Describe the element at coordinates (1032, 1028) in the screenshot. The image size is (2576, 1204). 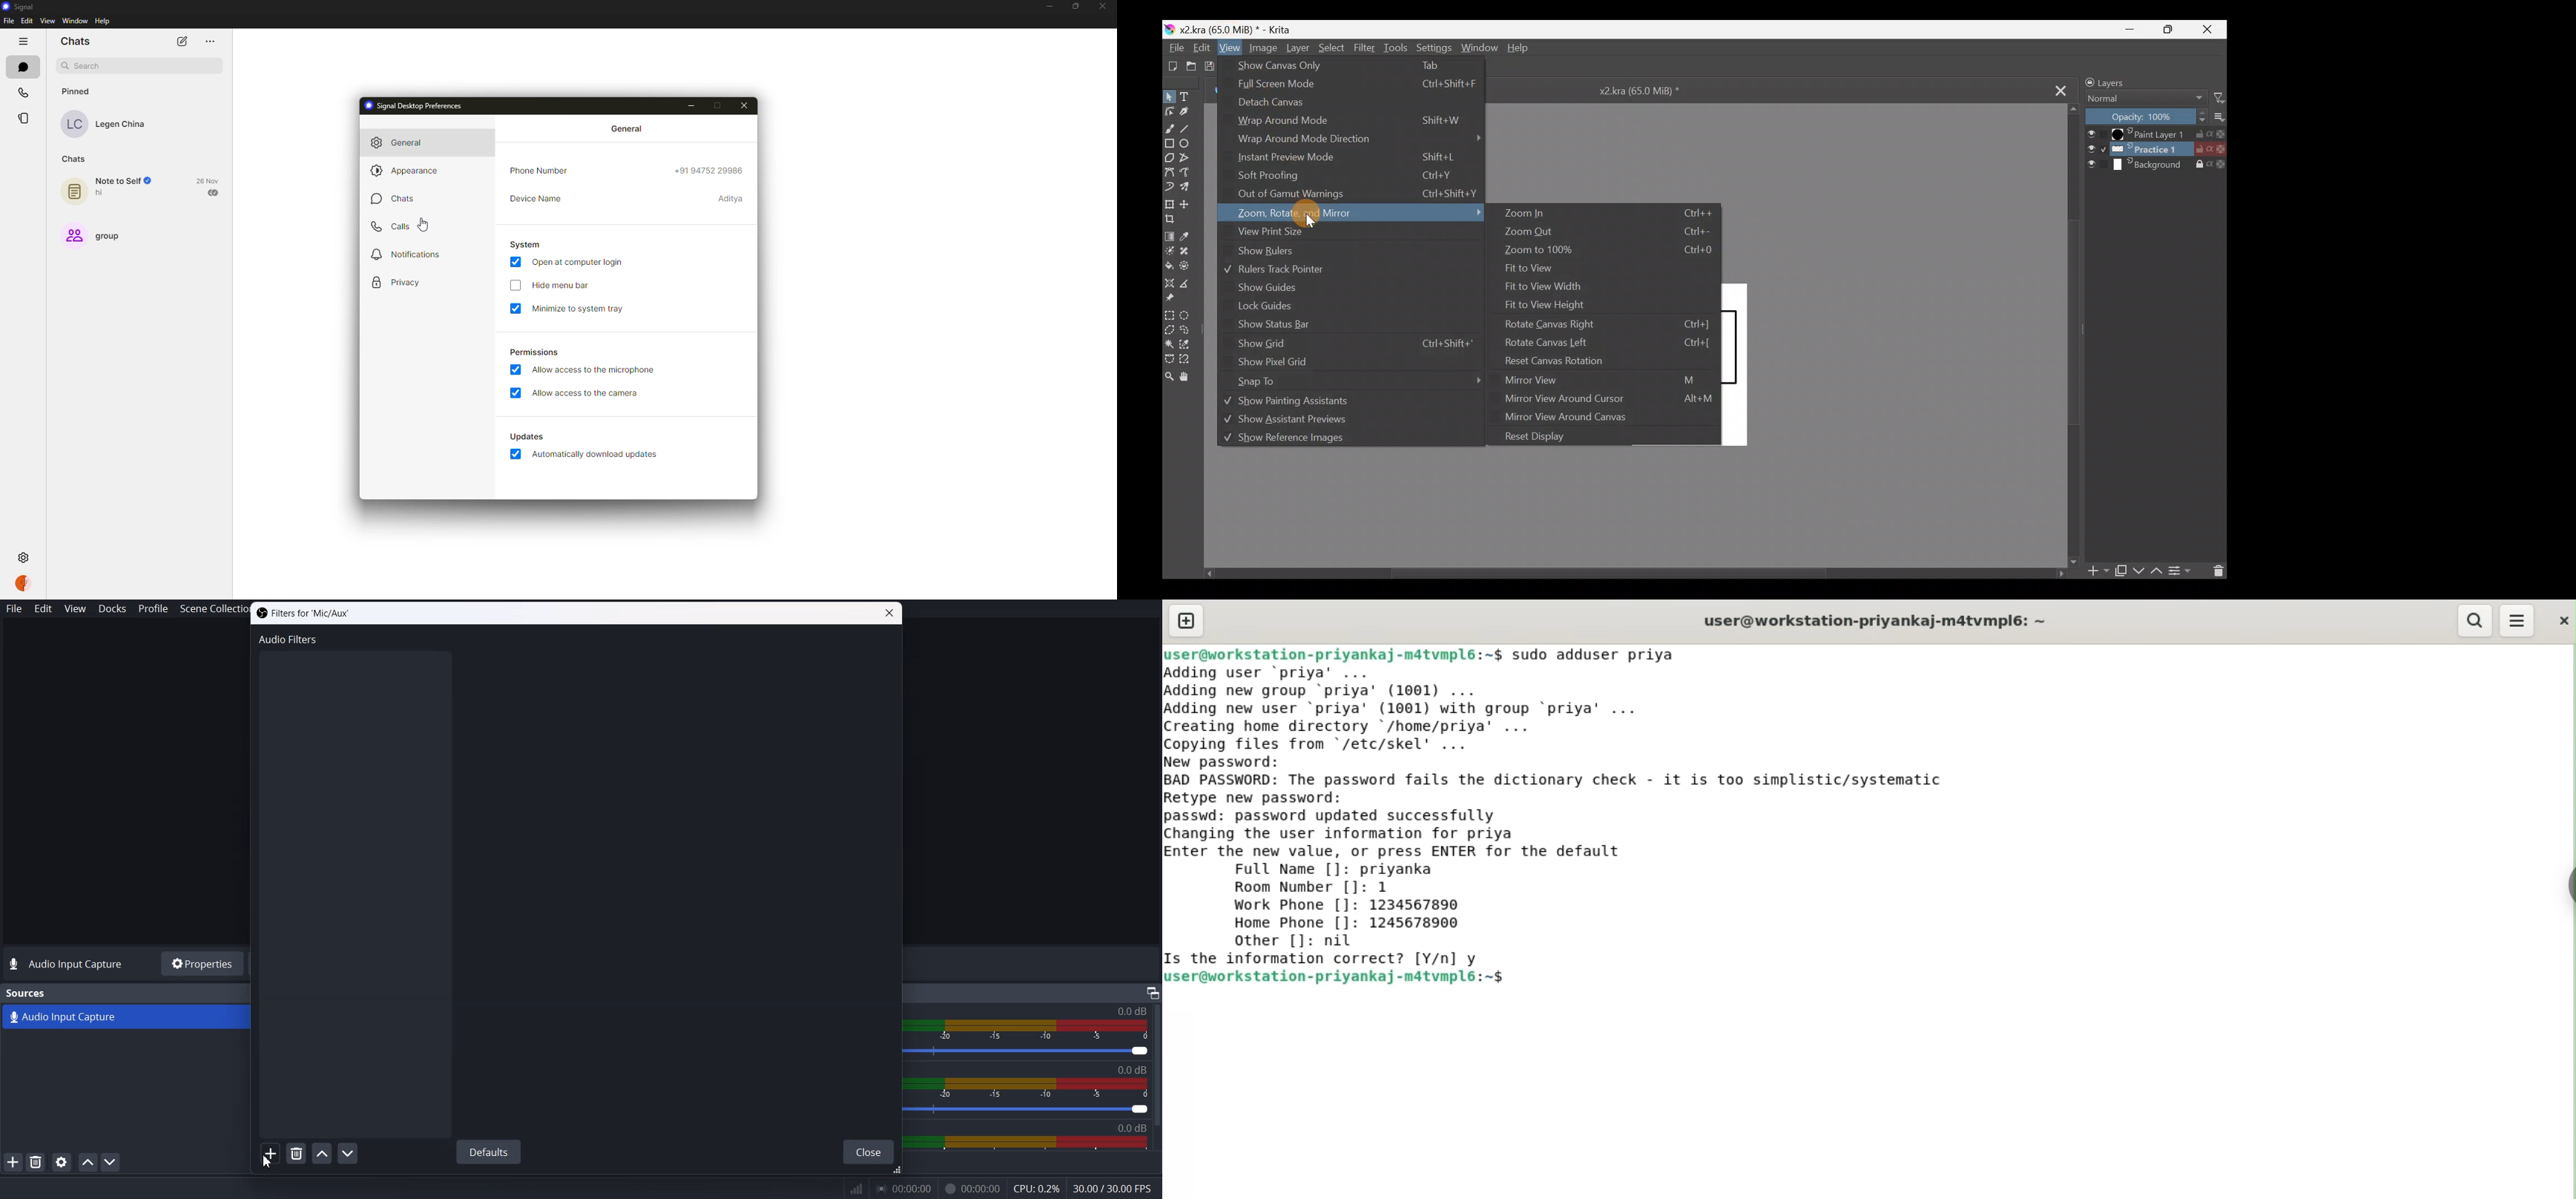
I see `Volume Indicator` at that location.